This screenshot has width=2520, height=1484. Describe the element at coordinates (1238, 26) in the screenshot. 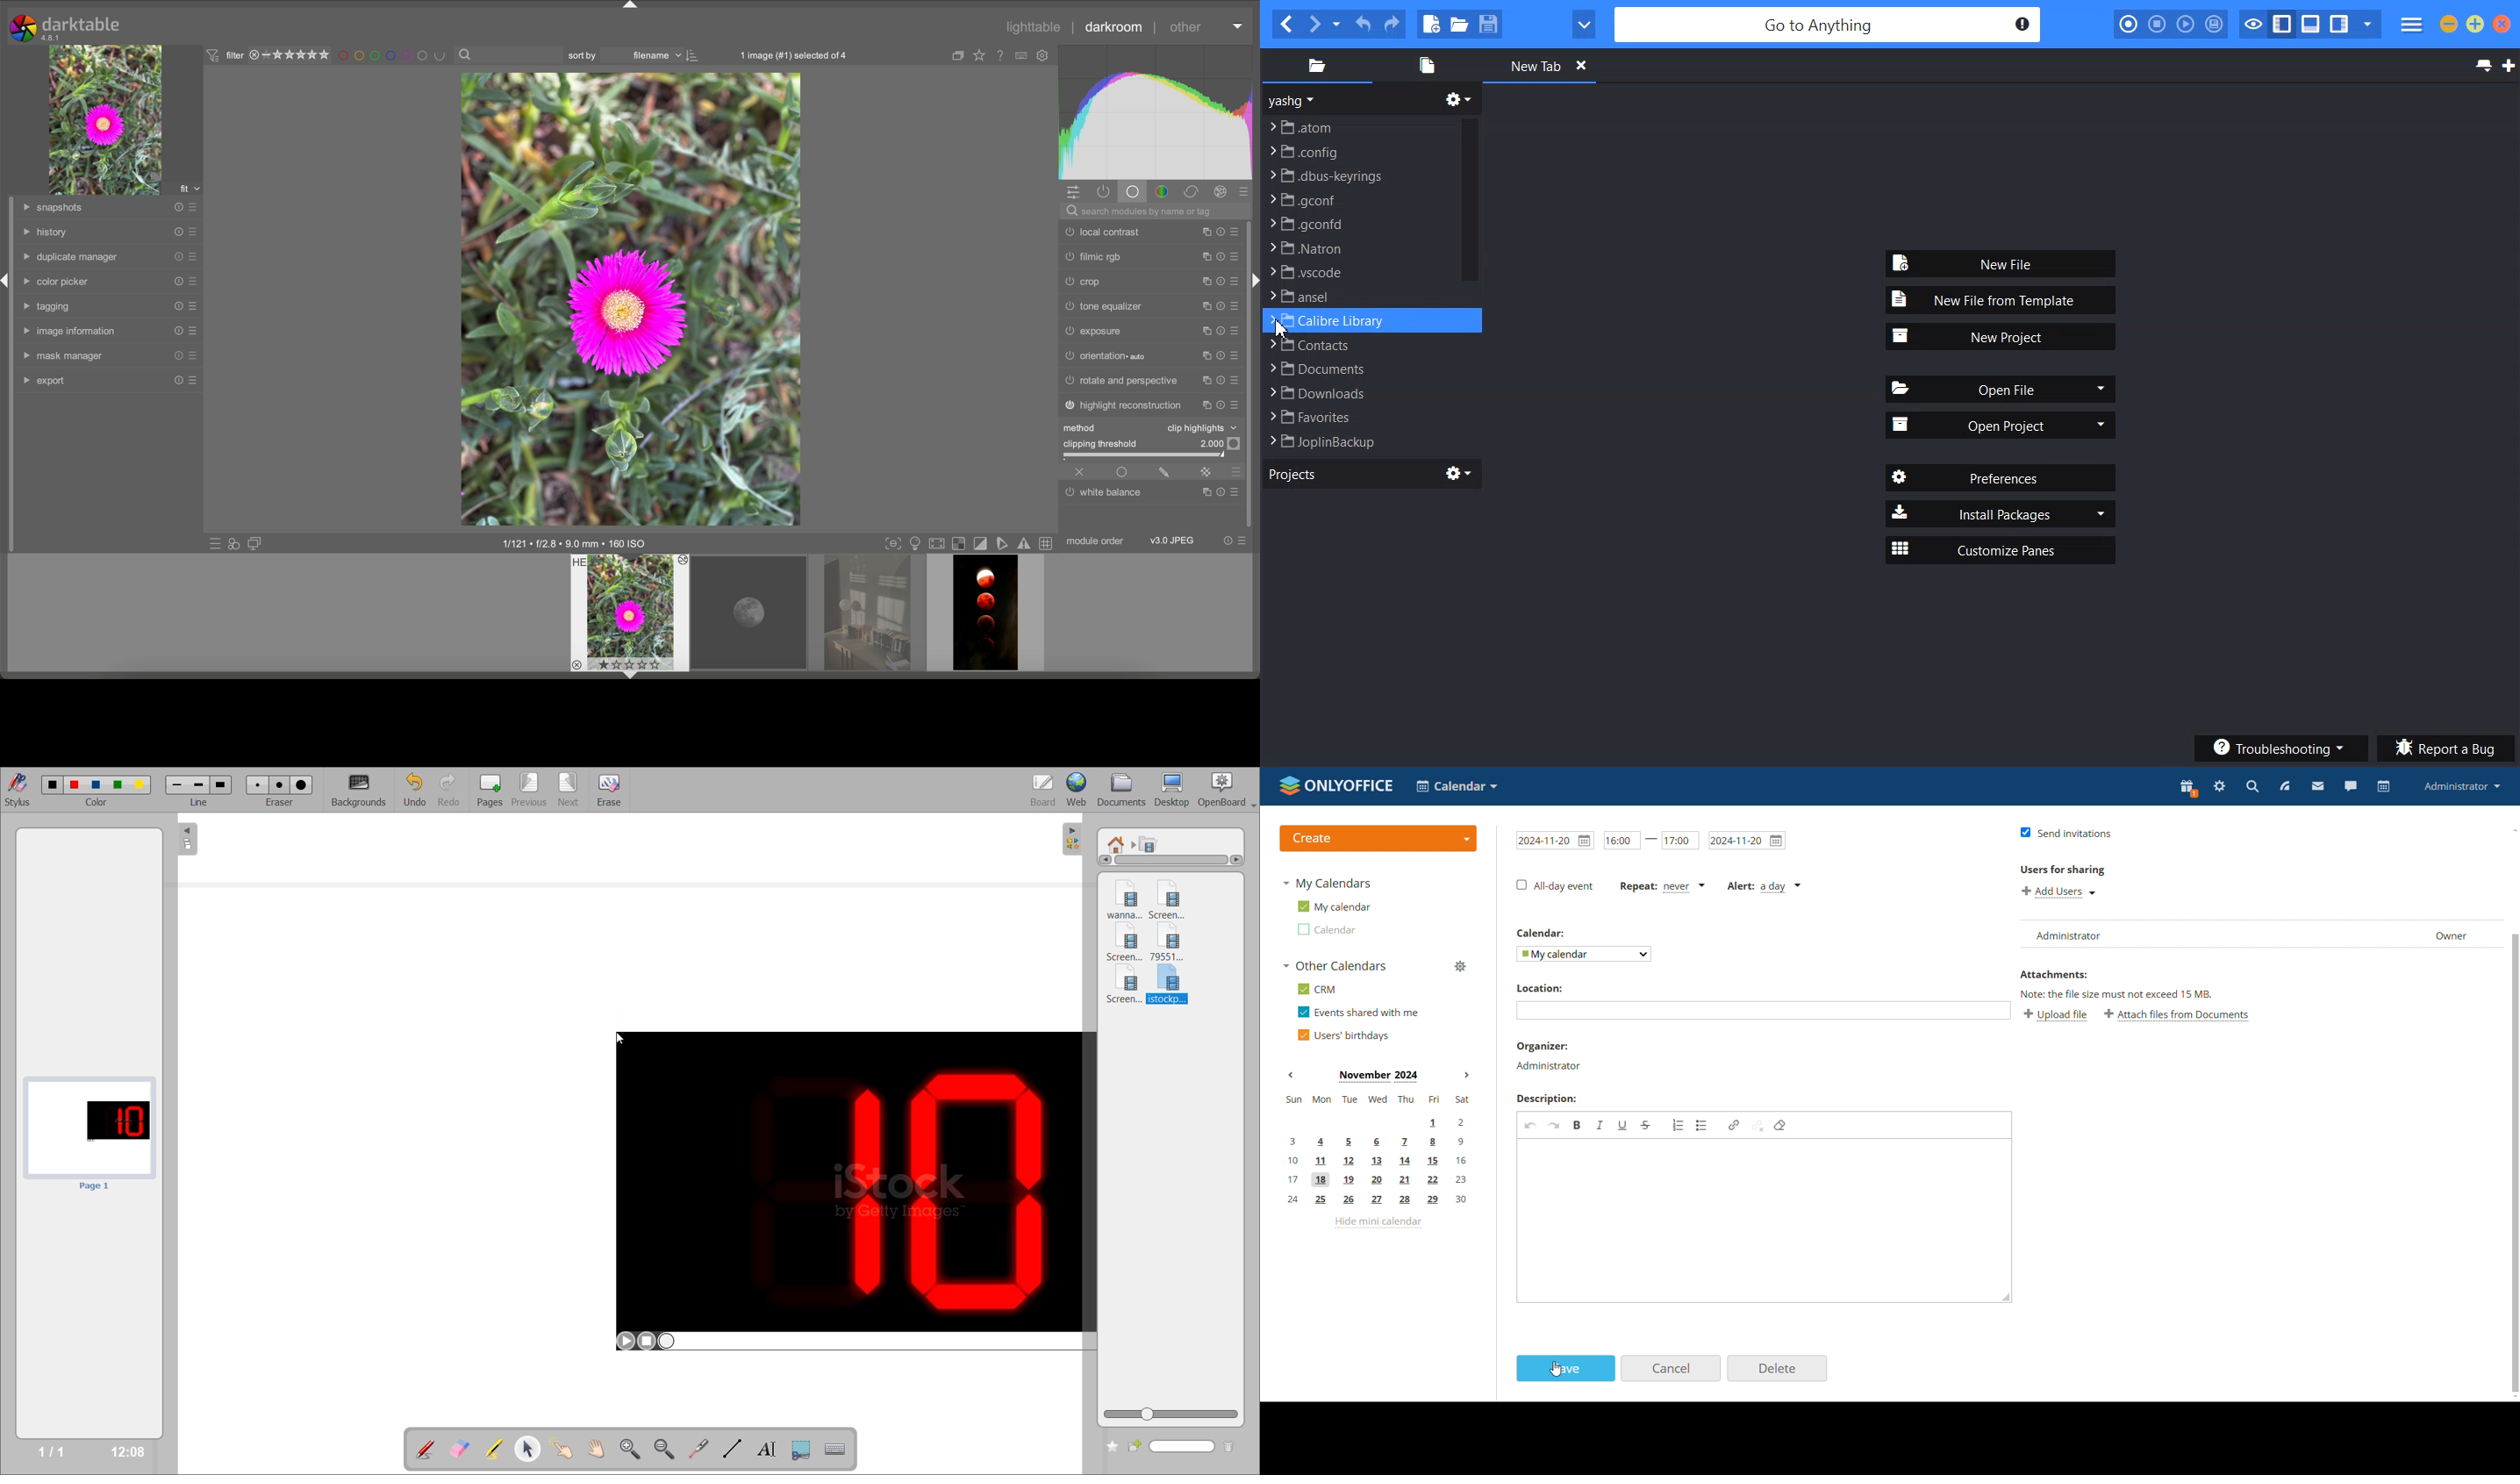

I see `arrow` at that location.